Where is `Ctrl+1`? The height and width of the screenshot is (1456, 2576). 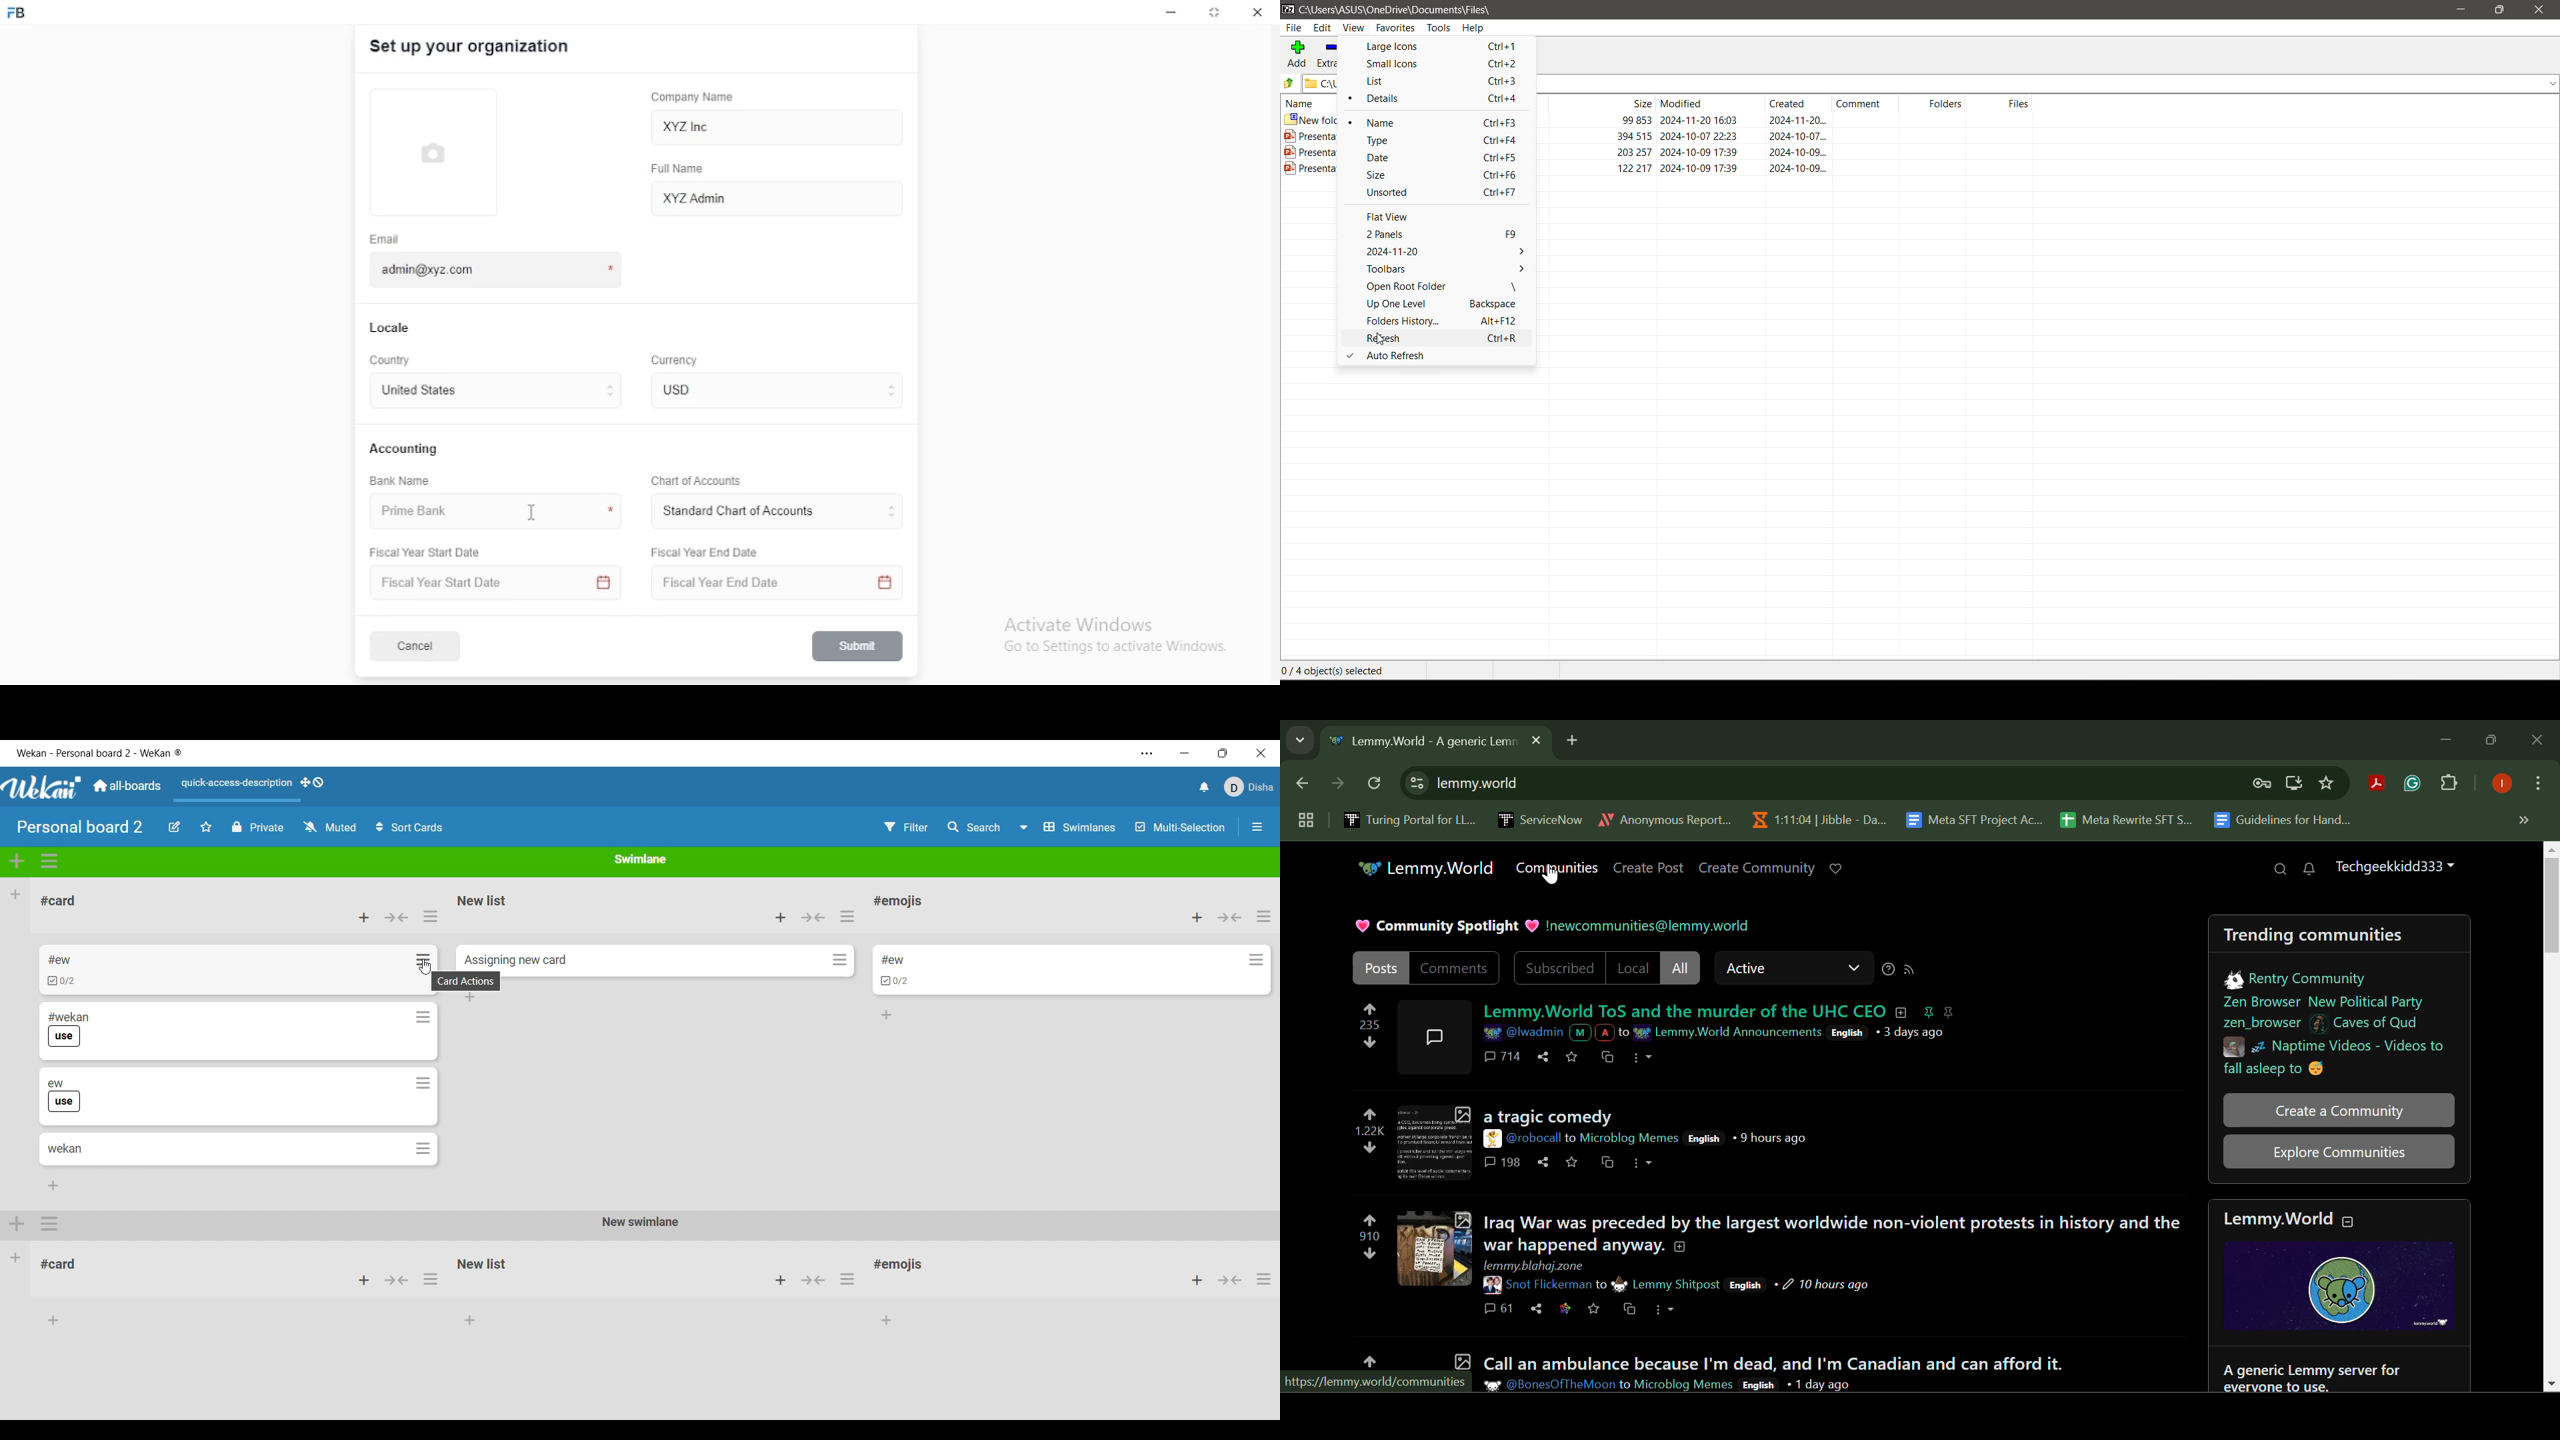 Ctrl+1 is located at coordinates (1506, 45).